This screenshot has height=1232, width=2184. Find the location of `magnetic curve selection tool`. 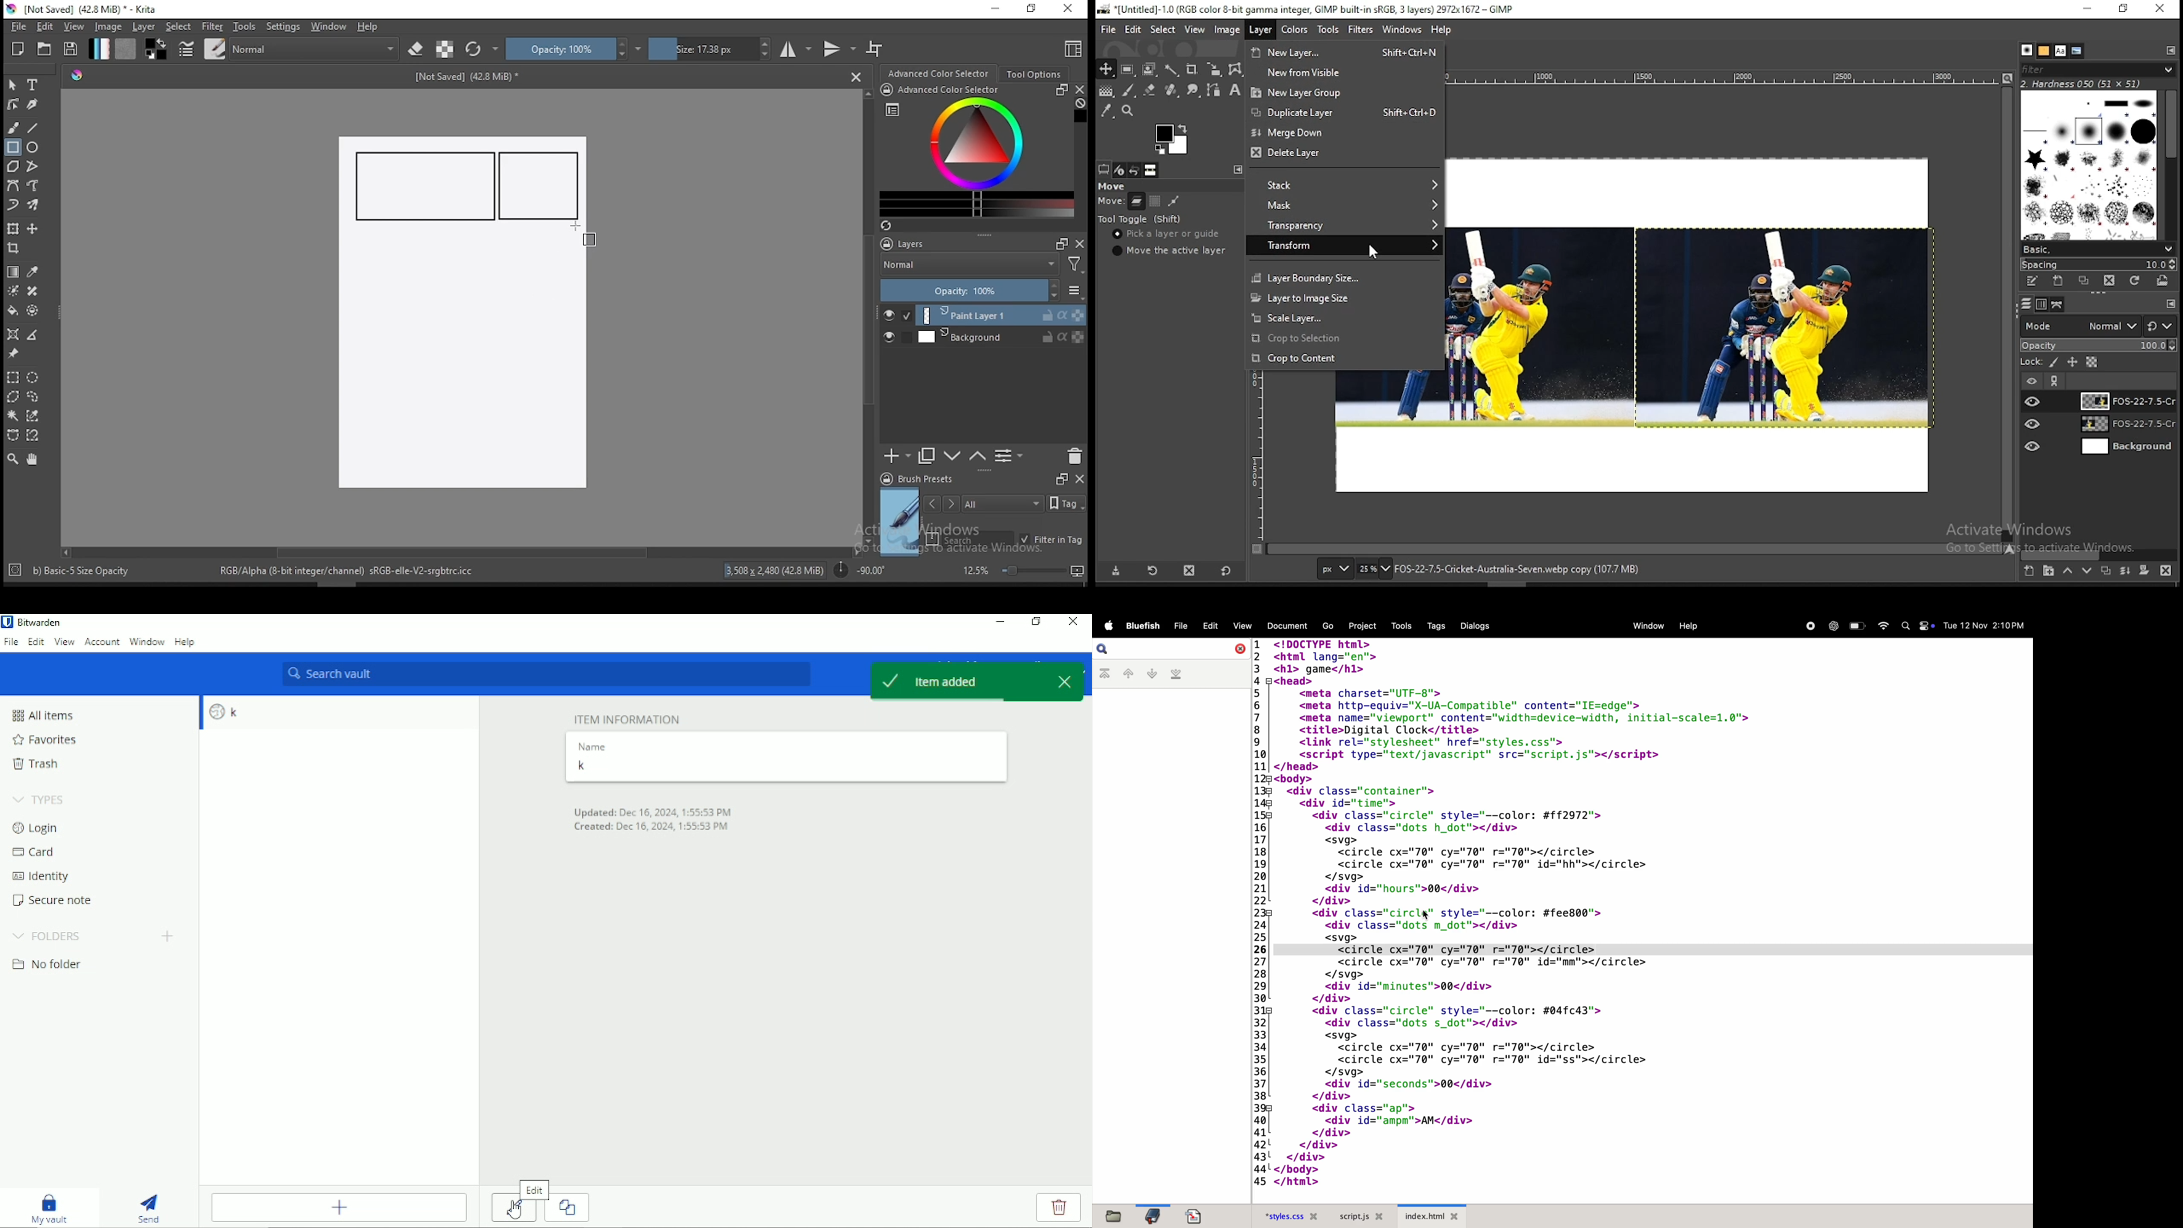

magnetic curve selection tool is located at coordinates (31, 435).